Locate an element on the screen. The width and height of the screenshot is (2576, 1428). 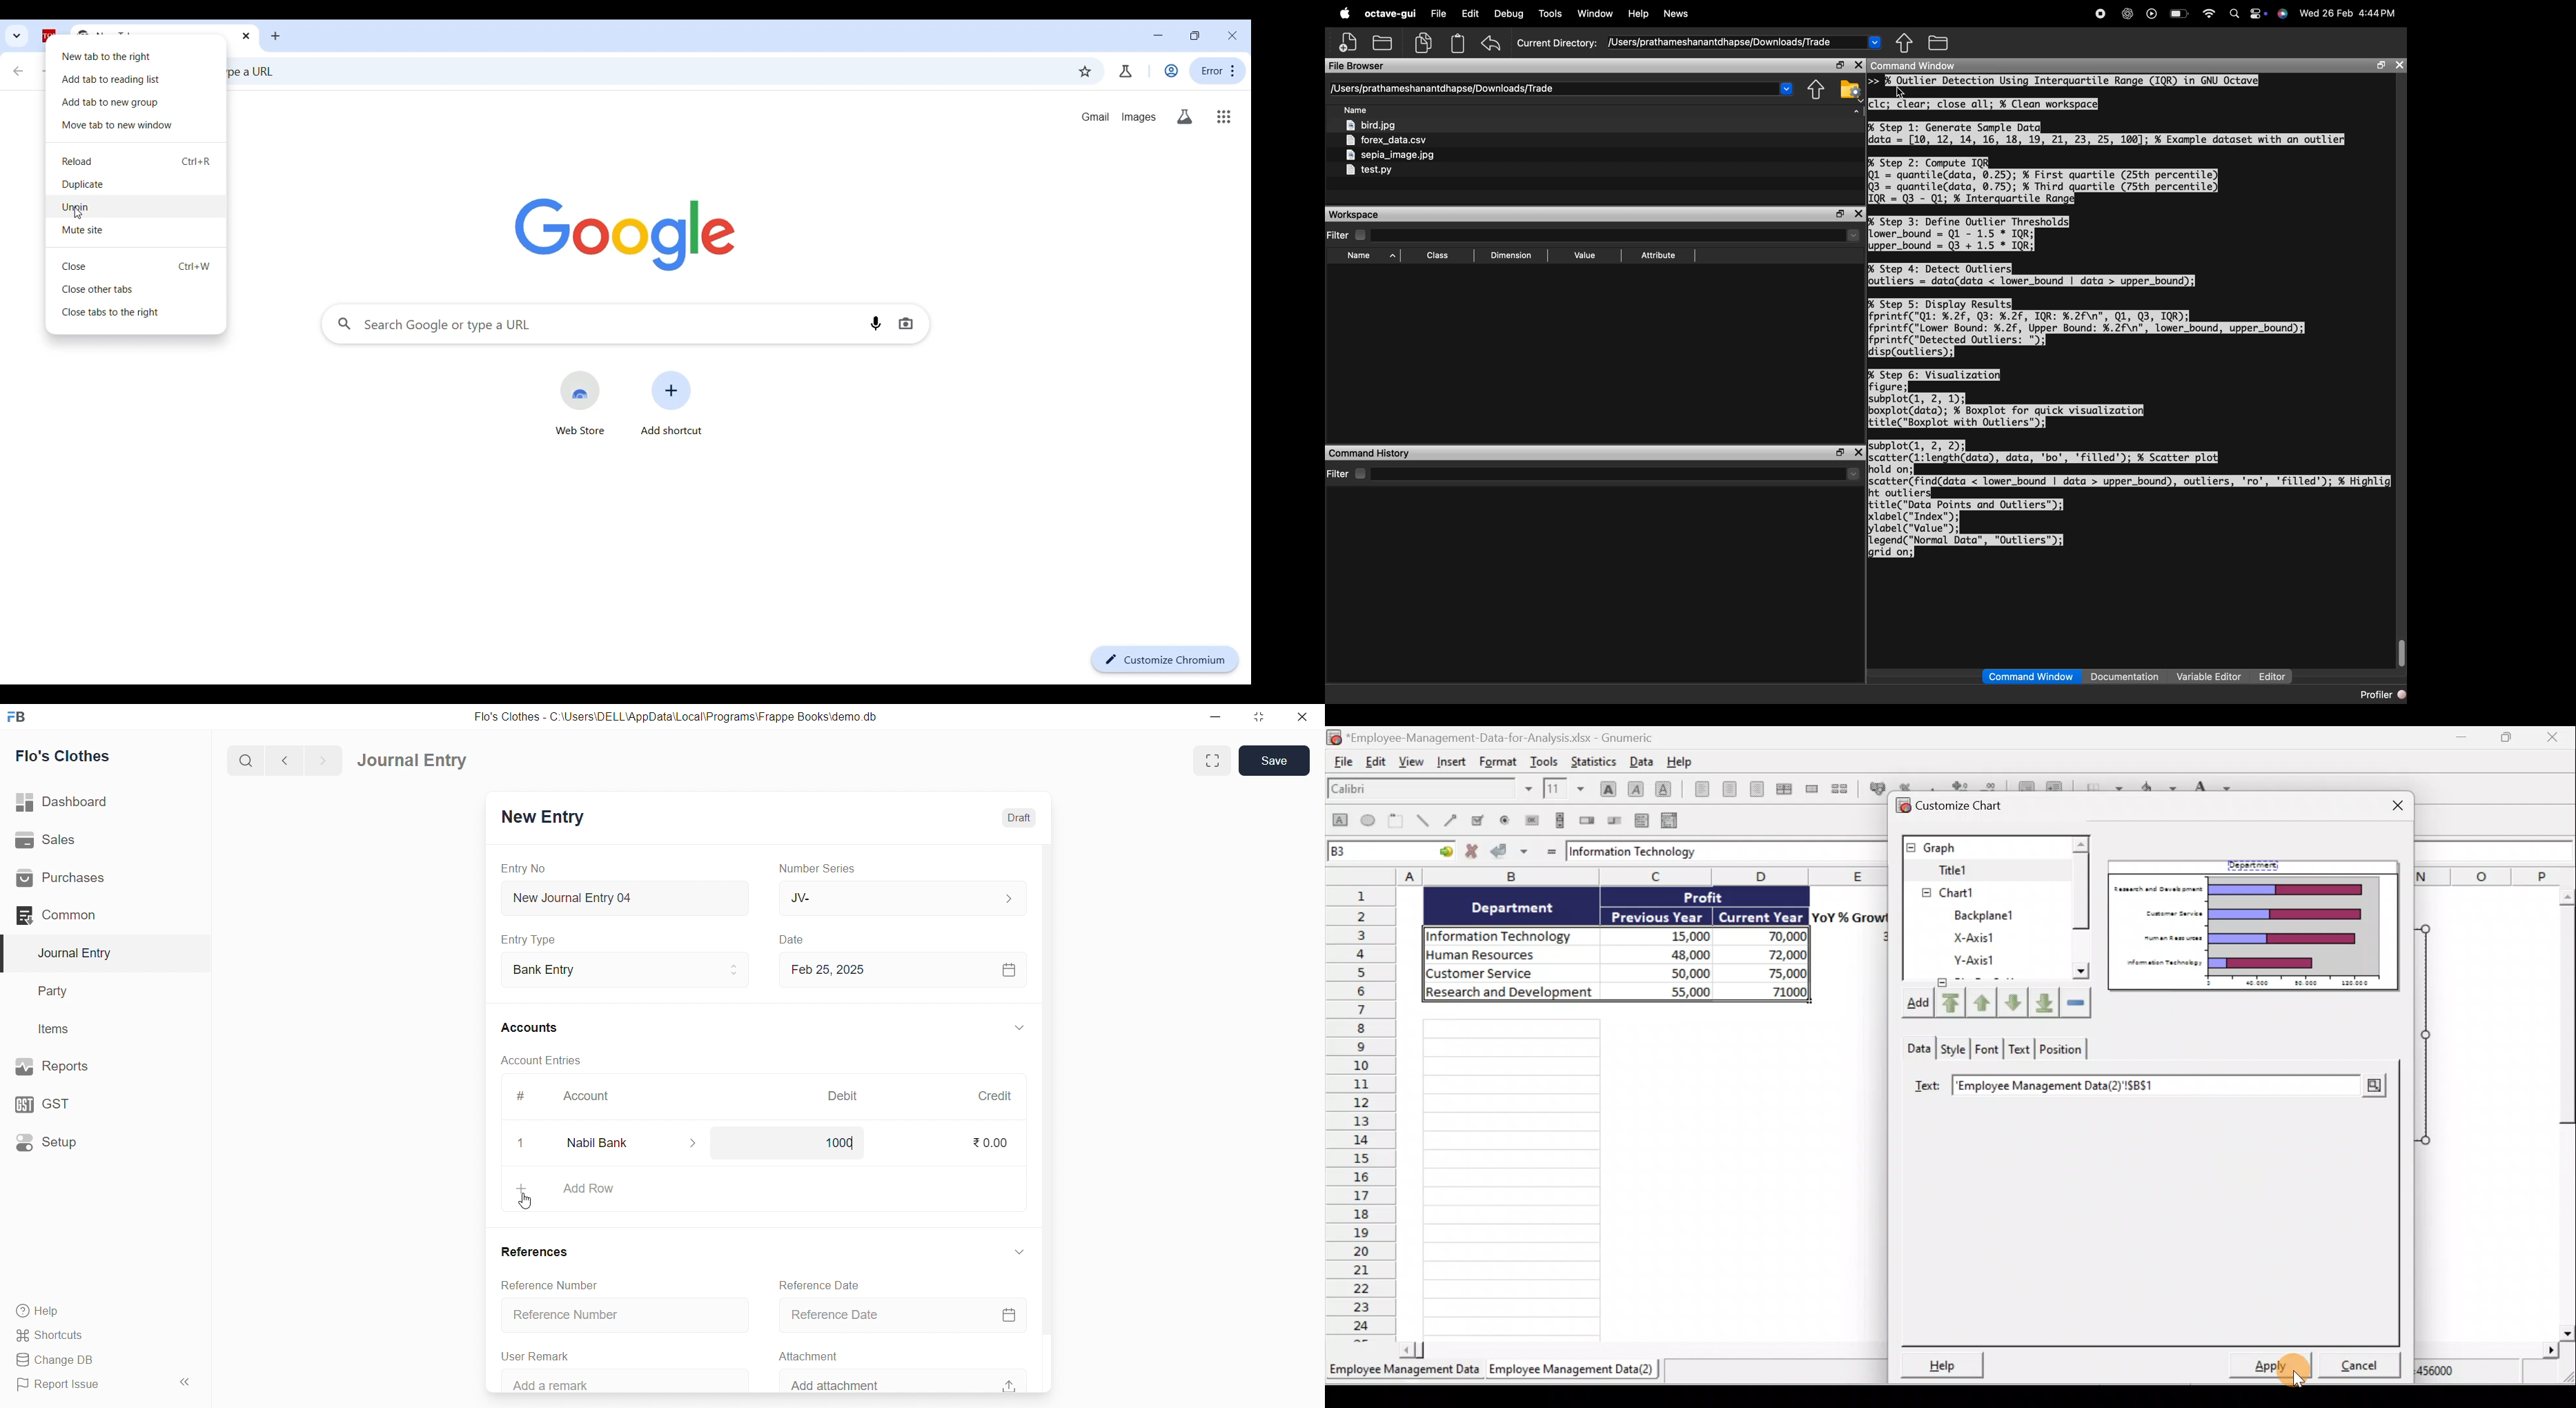
Help is located at coordinates (100, 1310).